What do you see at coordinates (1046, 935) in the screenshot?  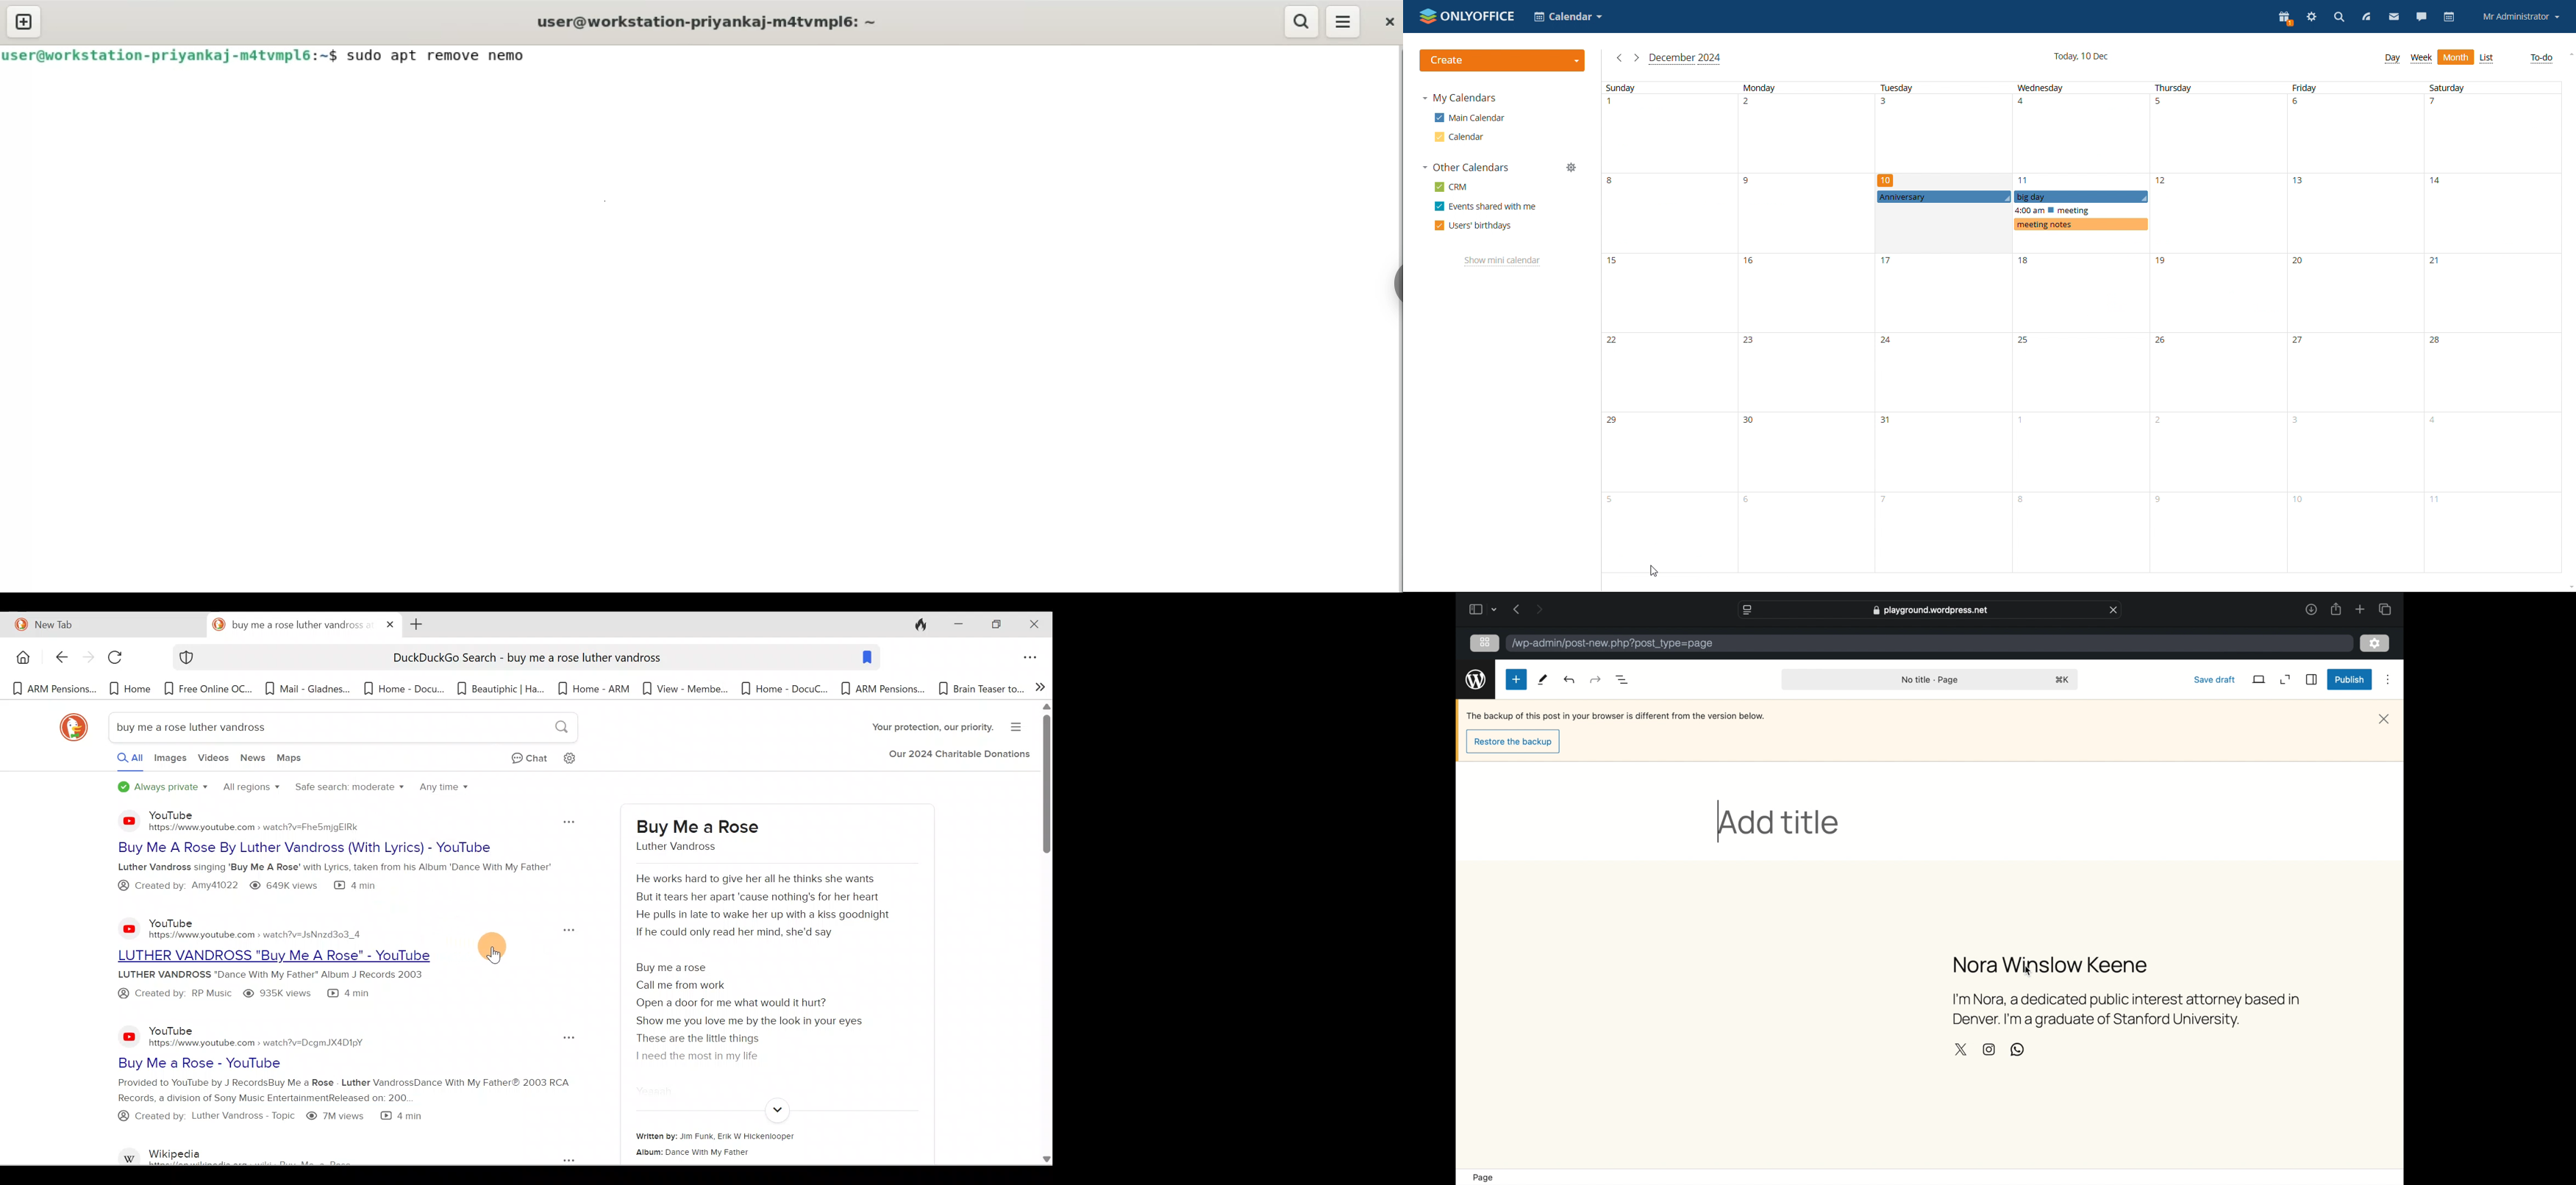 I see `Scroll bar` at bounding box center [1046, 935].